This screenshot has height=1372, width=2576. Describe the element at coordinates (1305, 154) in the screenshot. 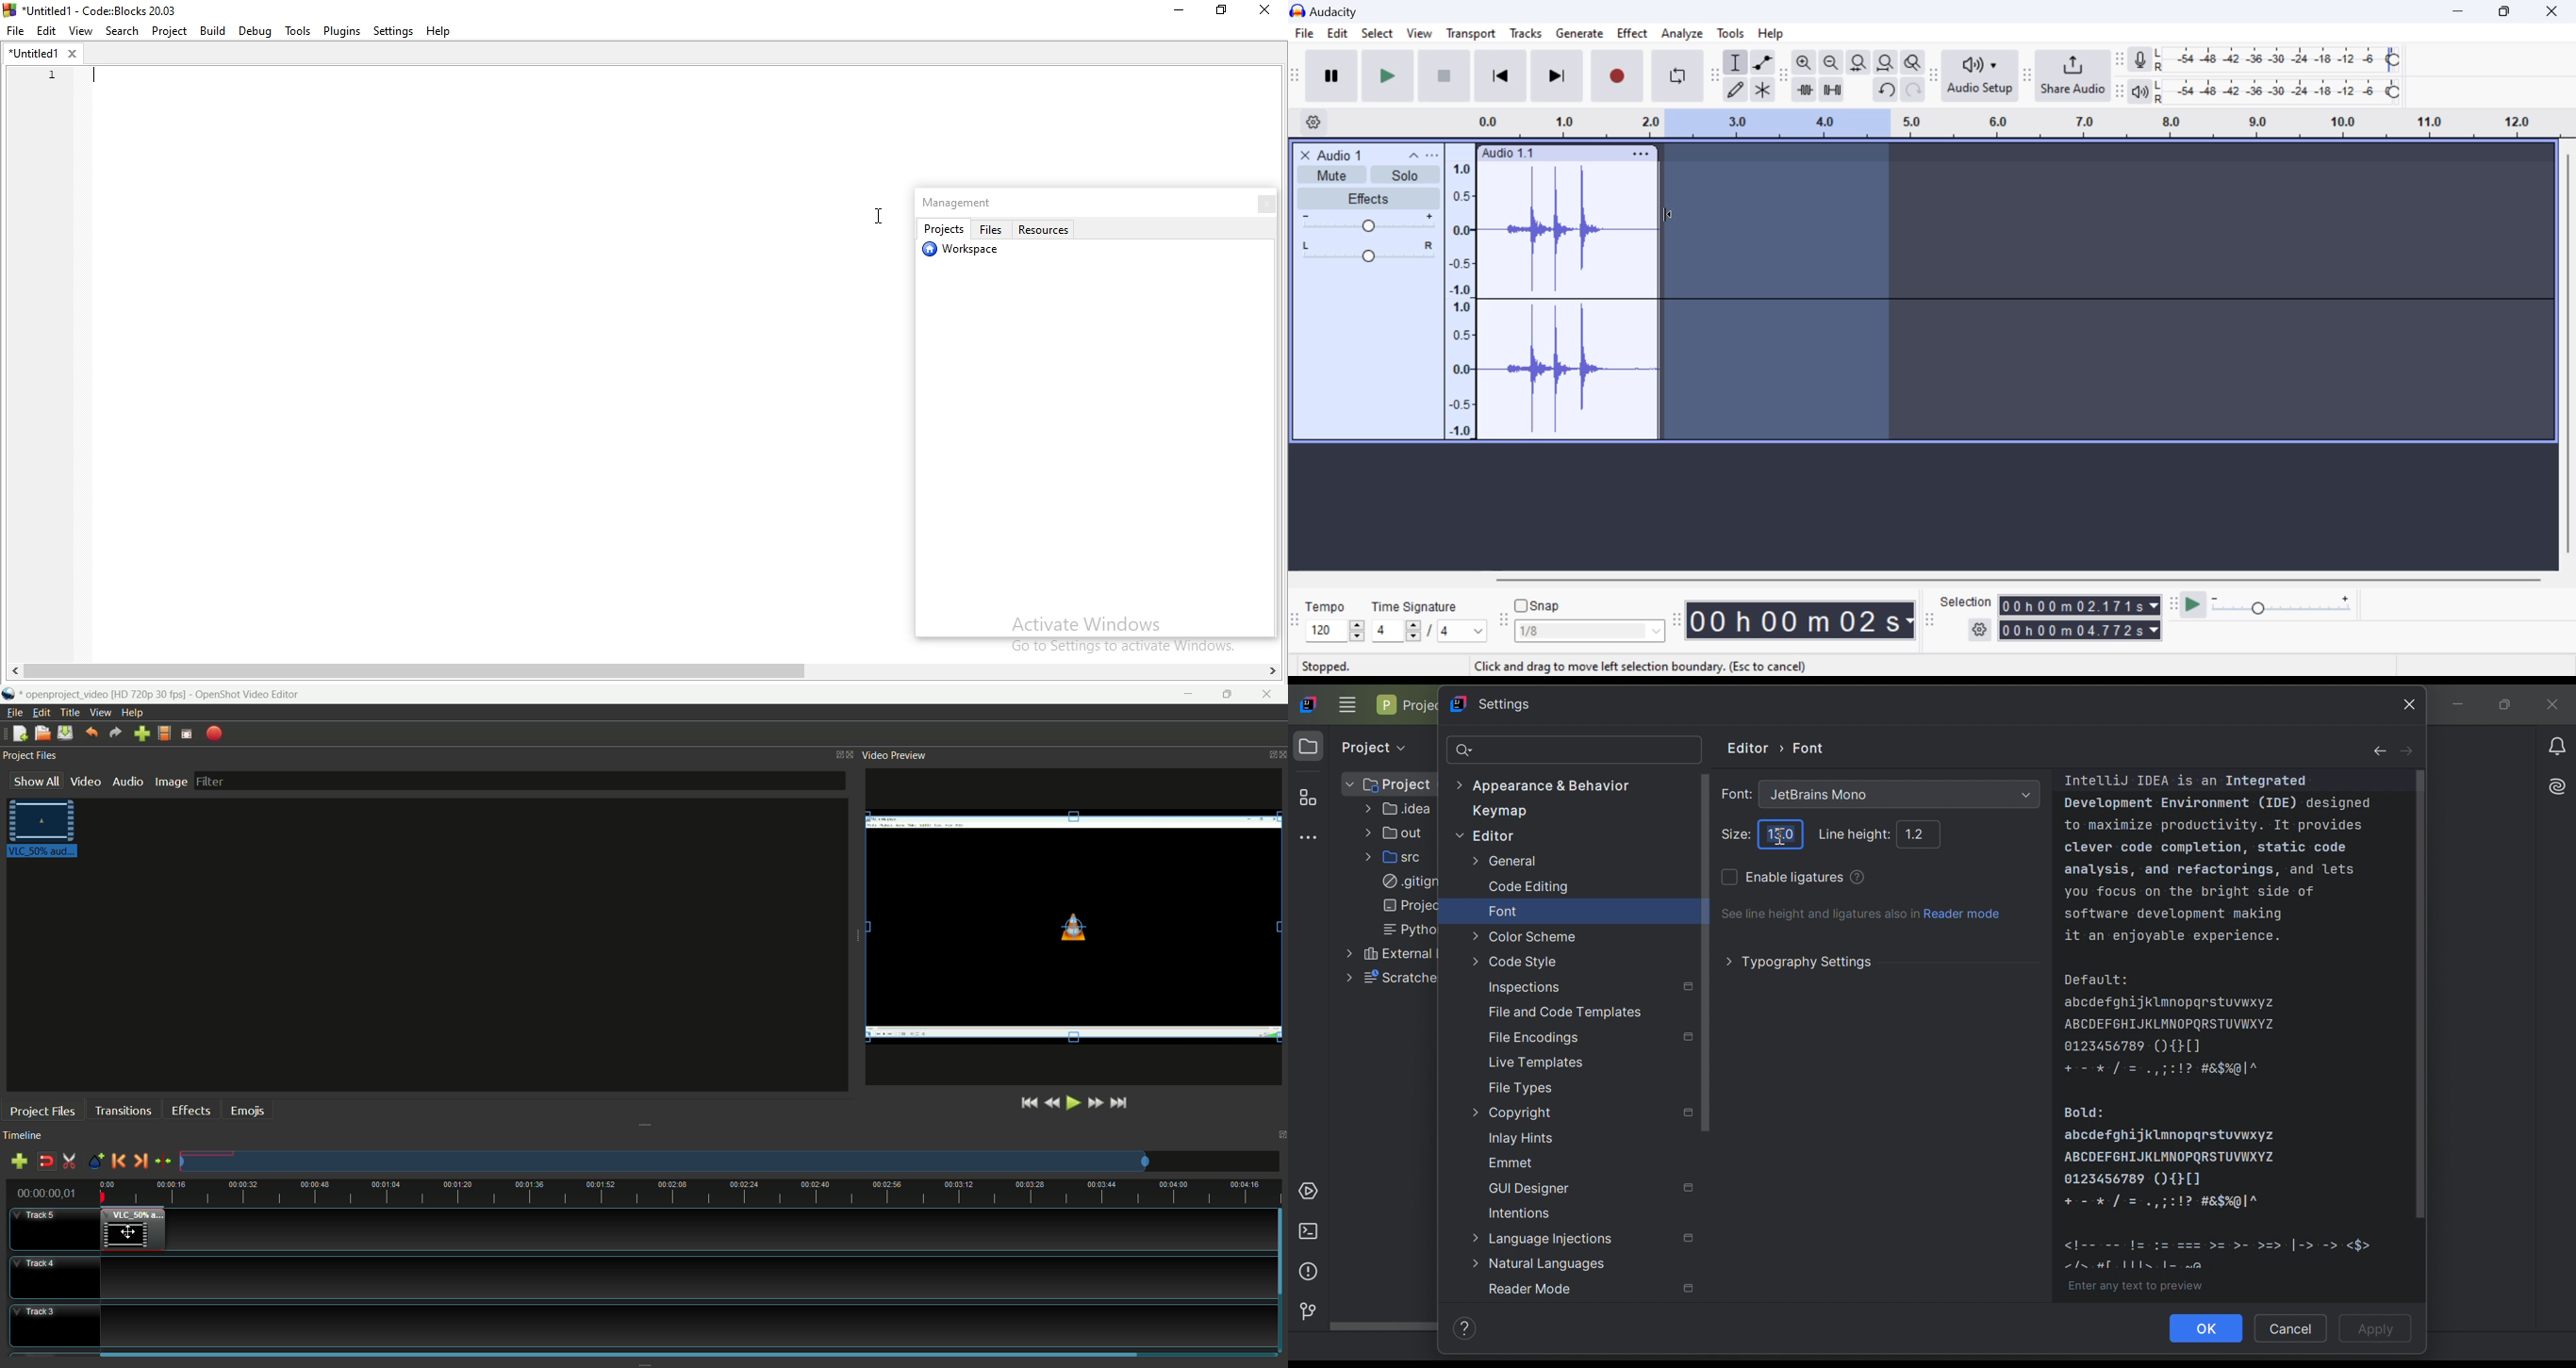

I see `close track` at that location.